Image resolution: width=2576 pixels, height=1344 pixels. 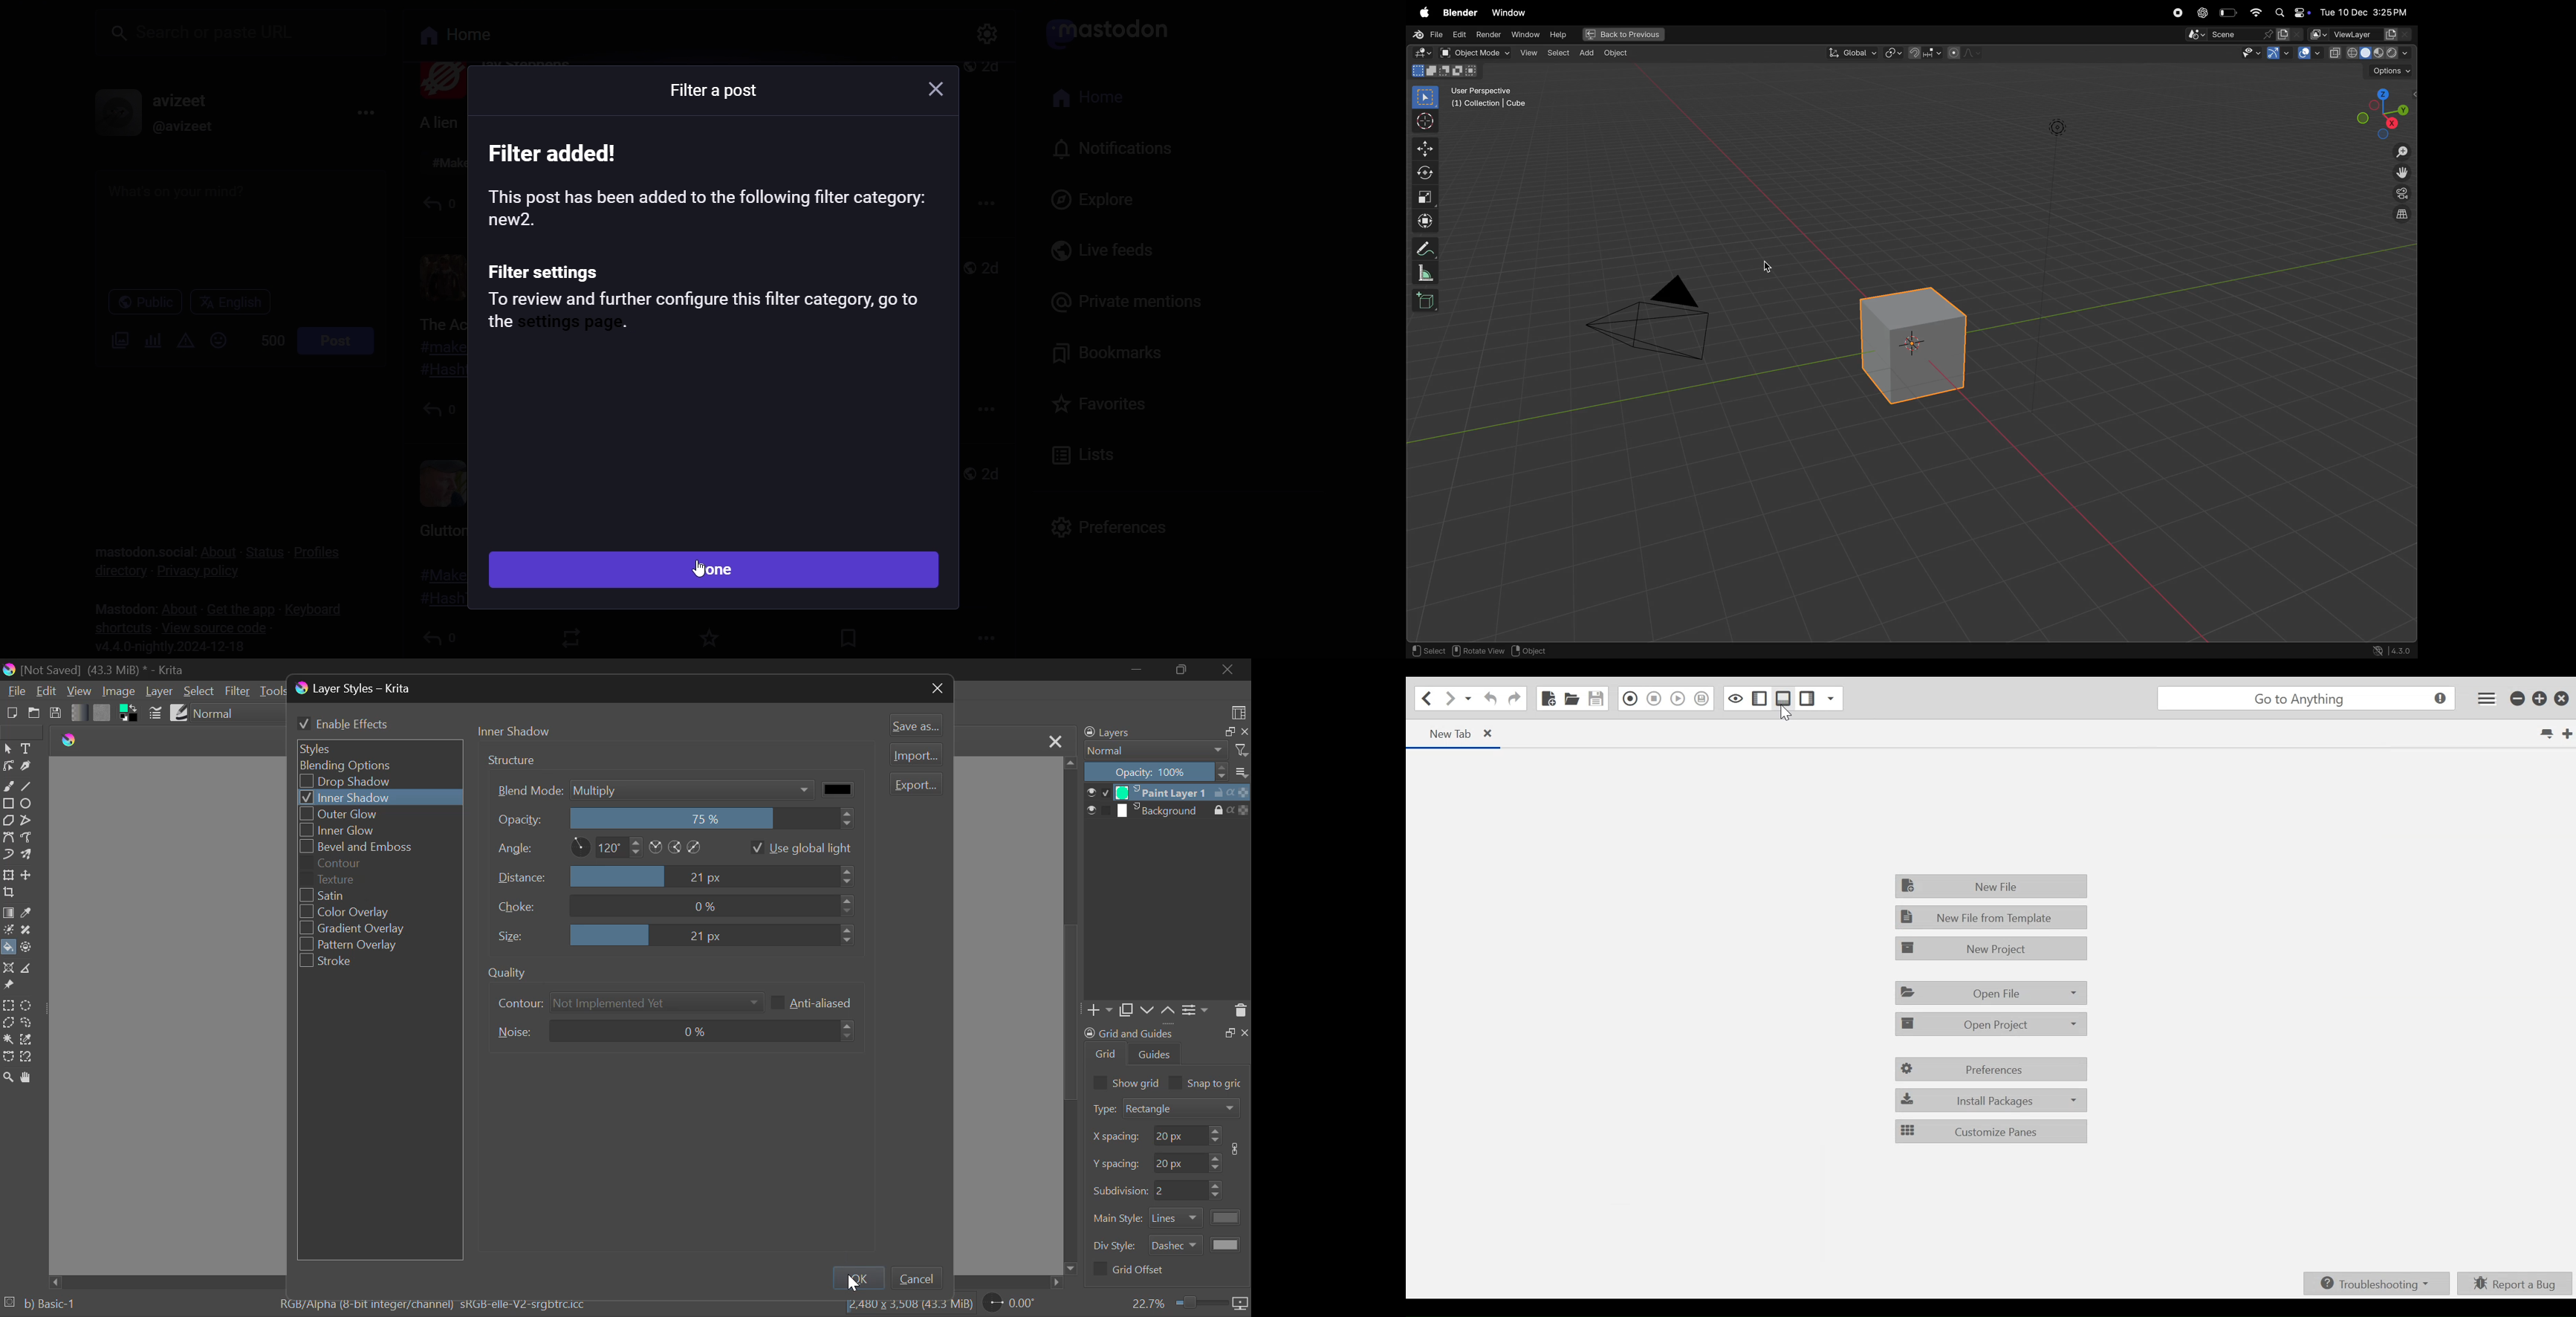 I want to click on cursor, so click(x=698, y=570).